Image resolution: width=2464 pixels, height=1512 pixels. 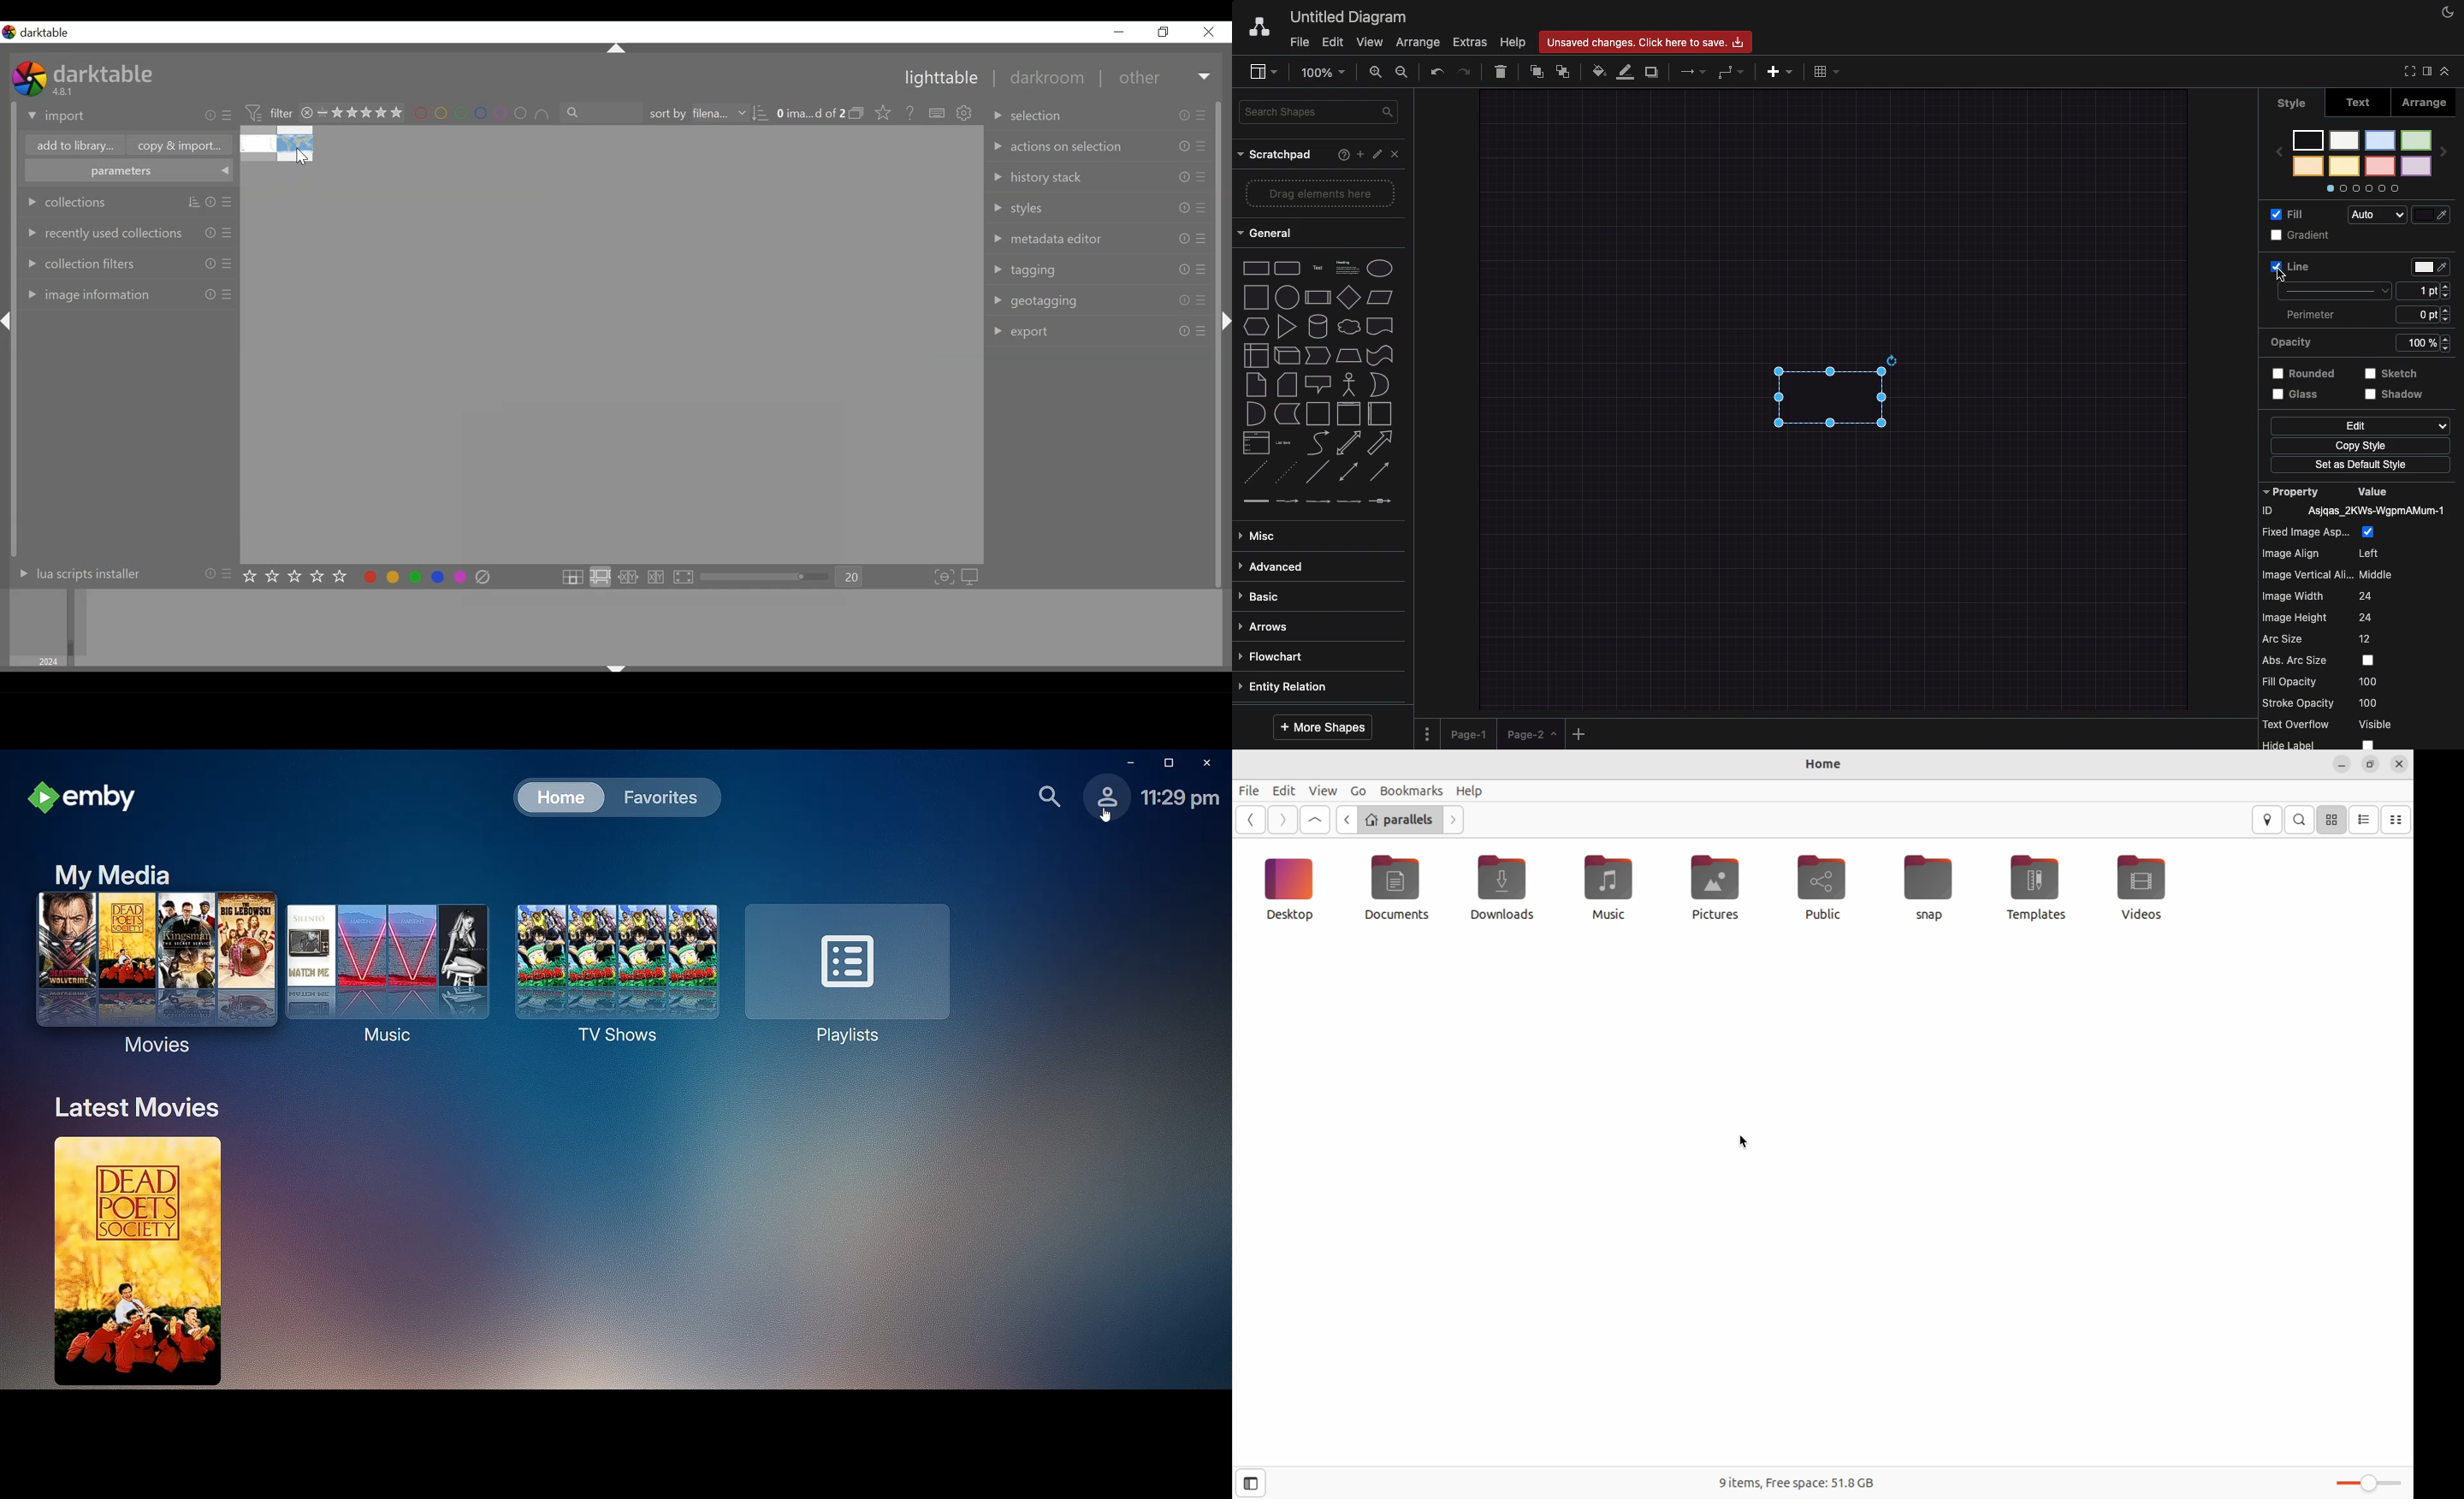 What do you see at coordinates (1321, 110) in the screenshot?
I see `Search shapes` at bounding box center [1321, 110].